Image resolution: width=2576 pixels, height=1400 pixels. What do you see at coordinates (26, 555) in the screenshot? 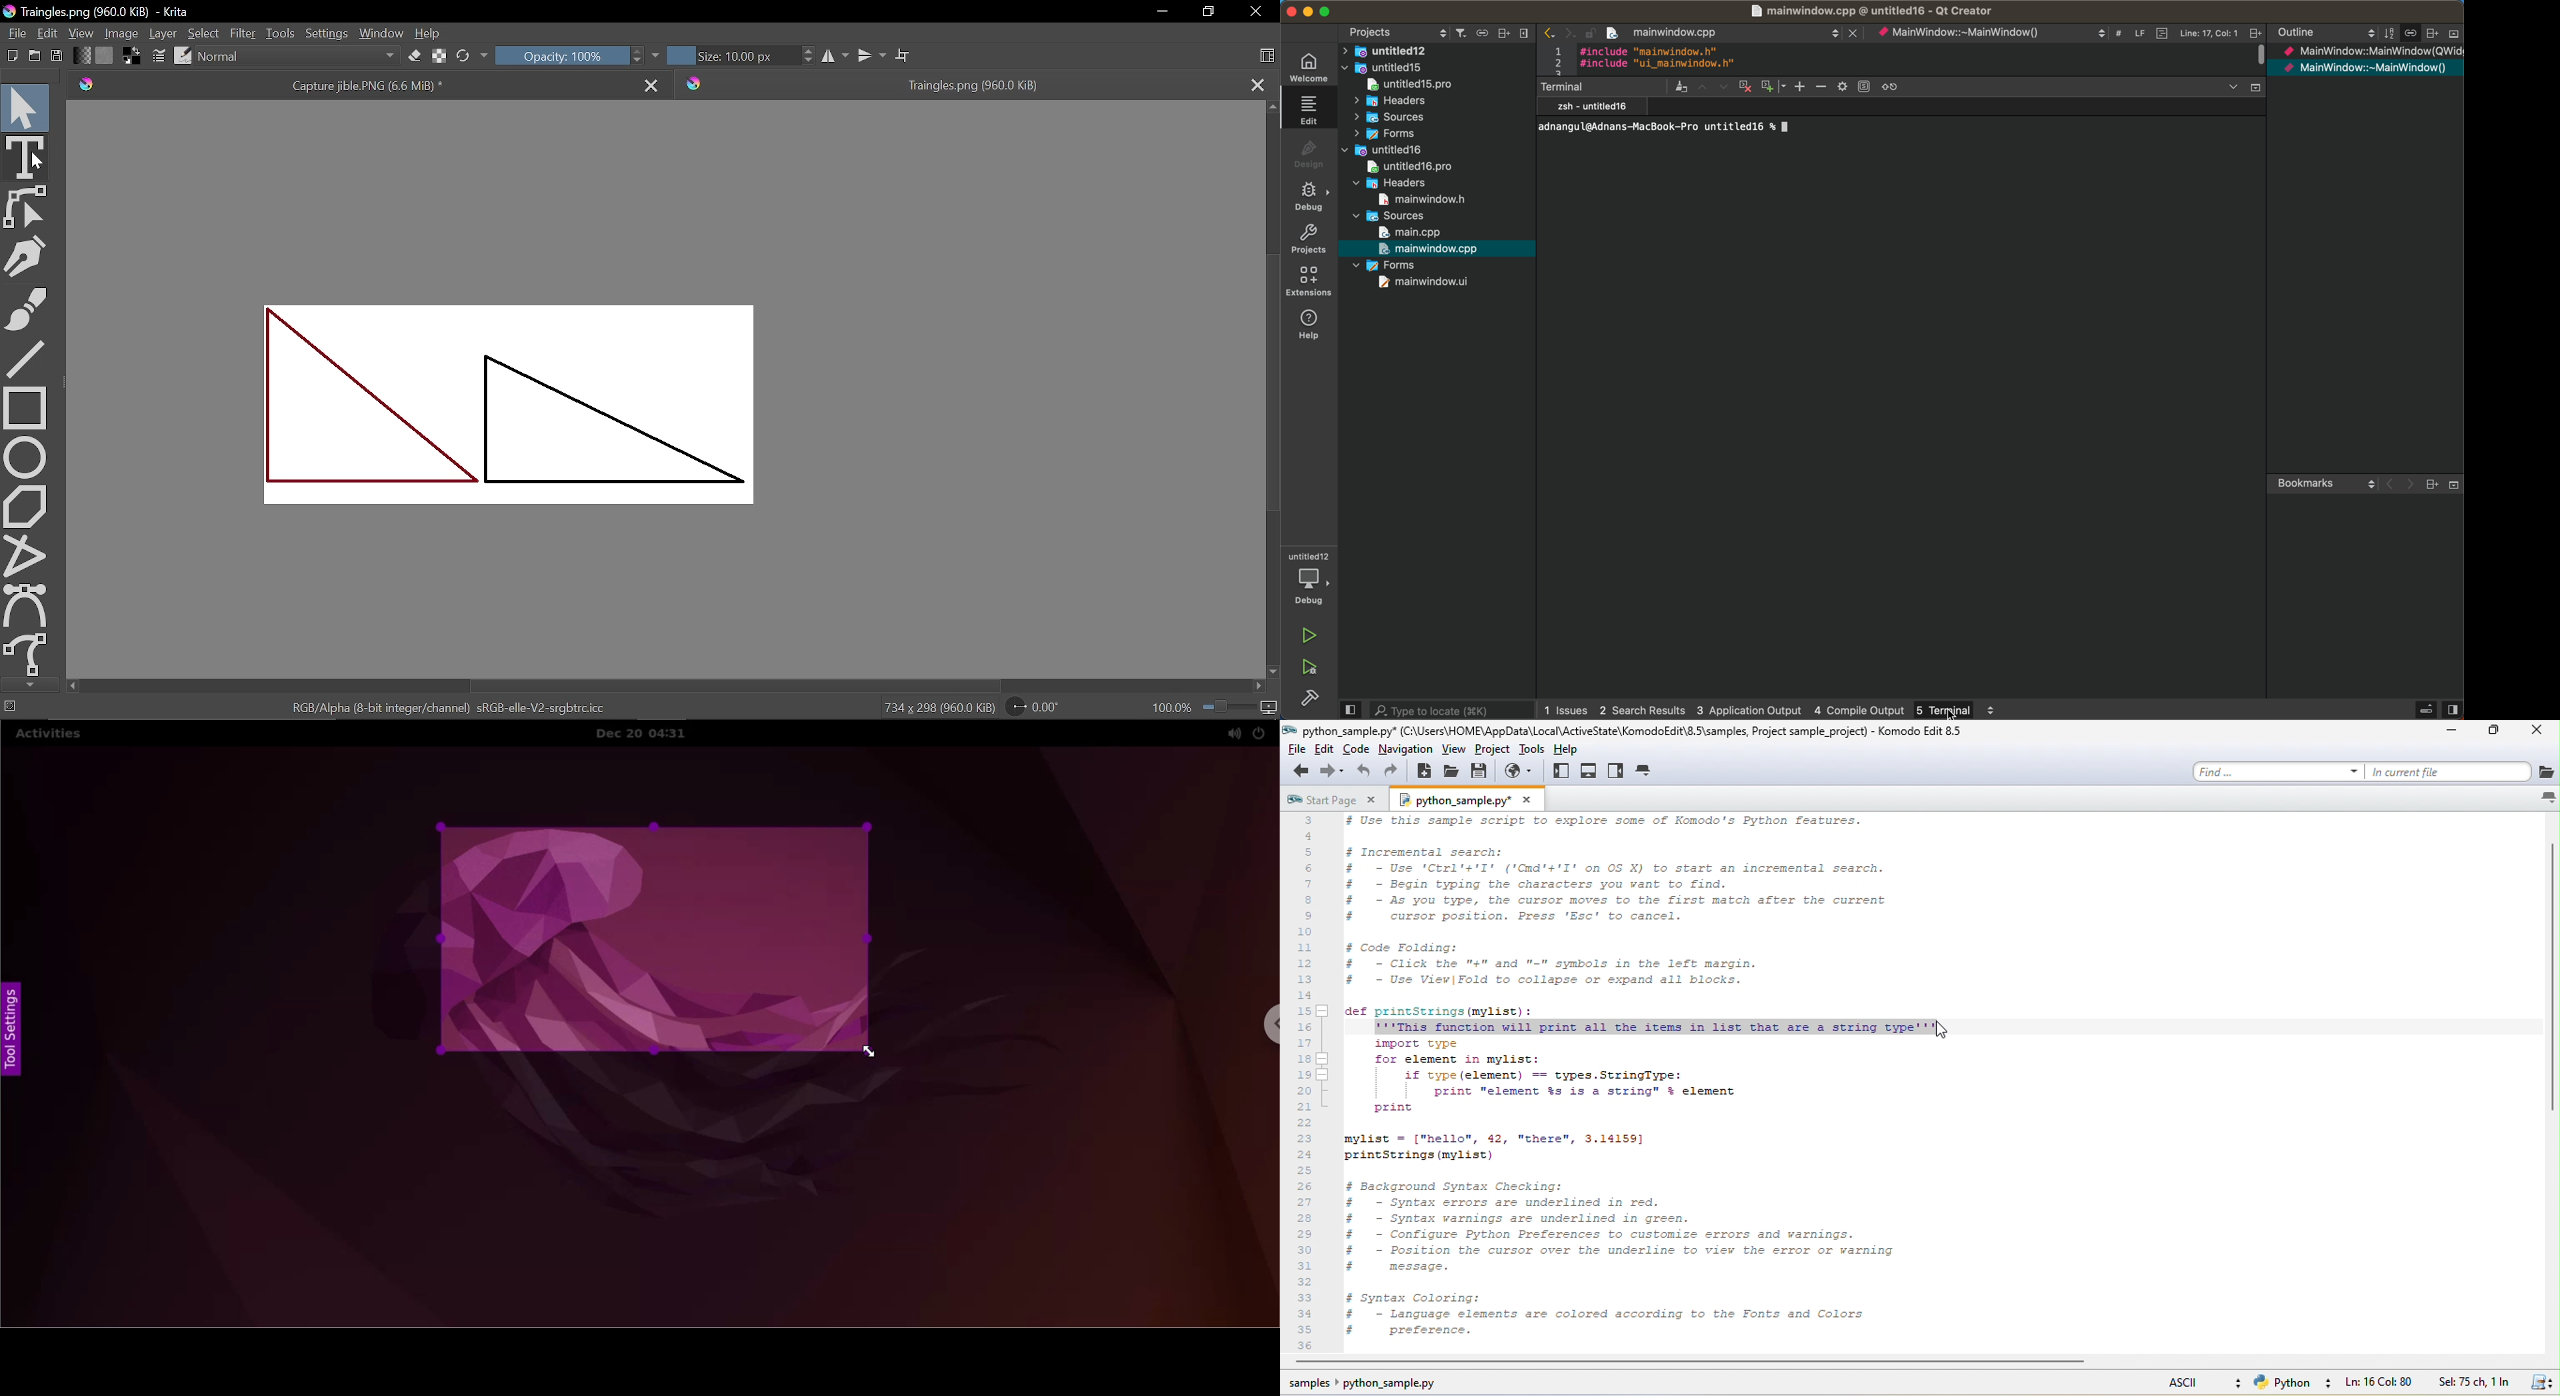
I see `Polyline tool` at bounding box center [26, 555].